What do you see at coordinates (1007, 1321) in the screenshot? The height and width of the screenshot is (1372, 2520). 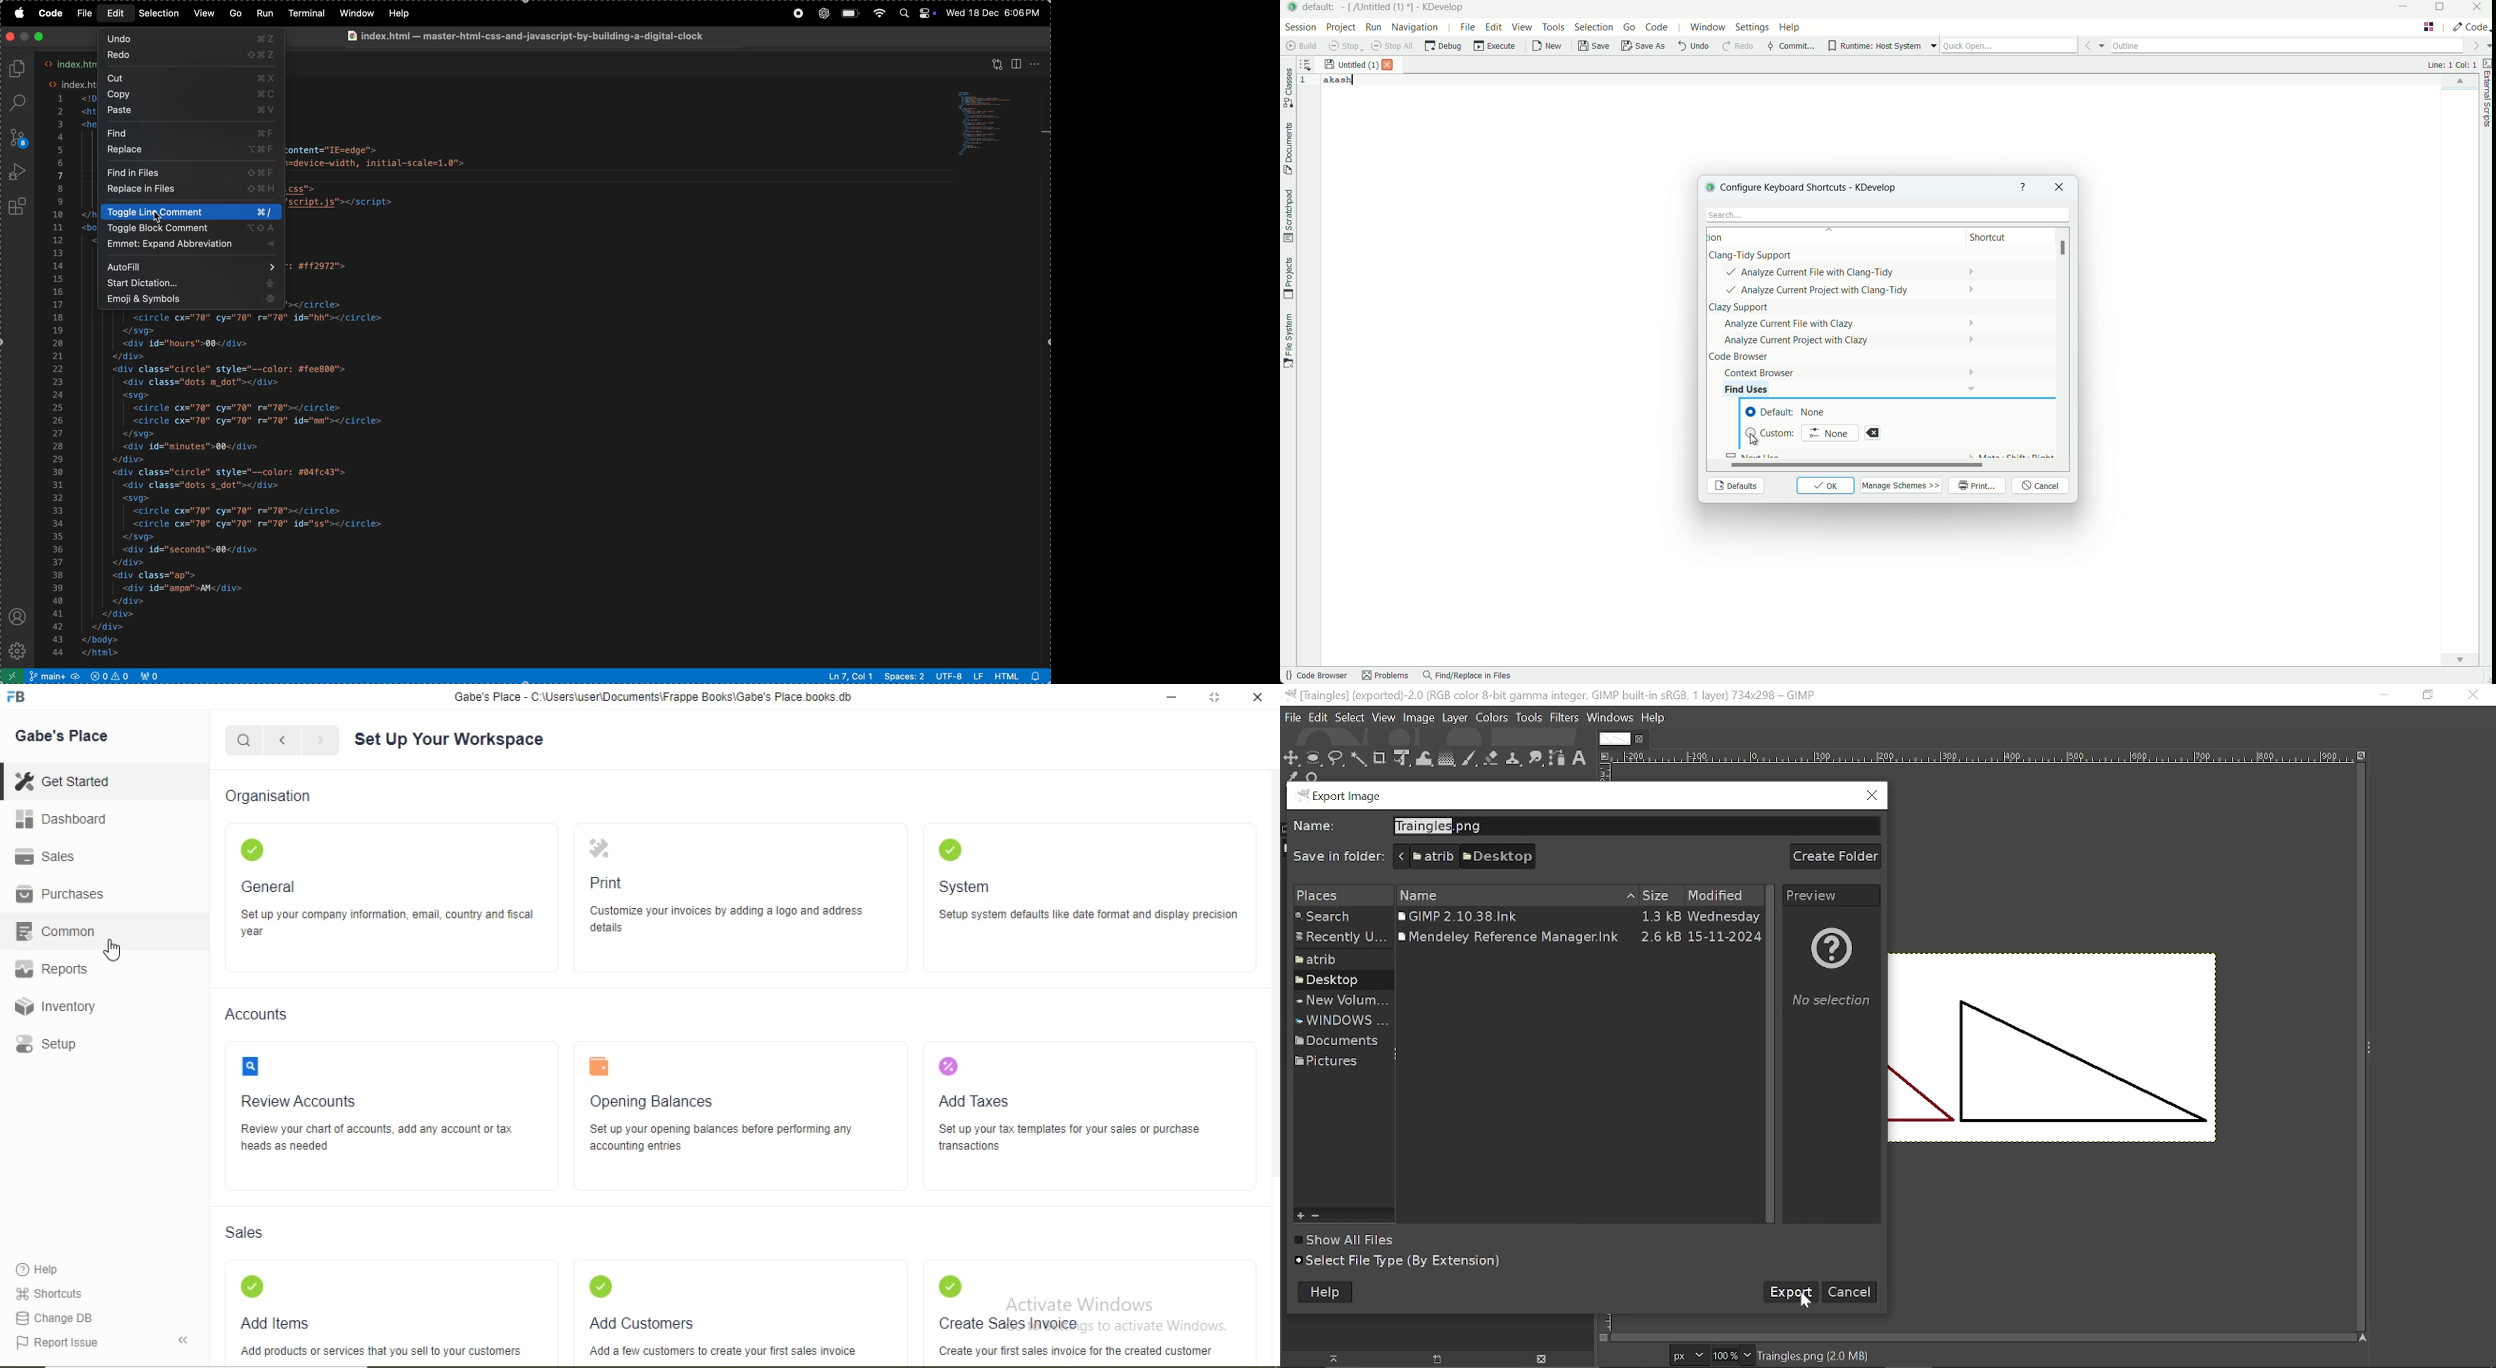 I see `Create Sales Invoice` at bounding box center [1007, 1321].